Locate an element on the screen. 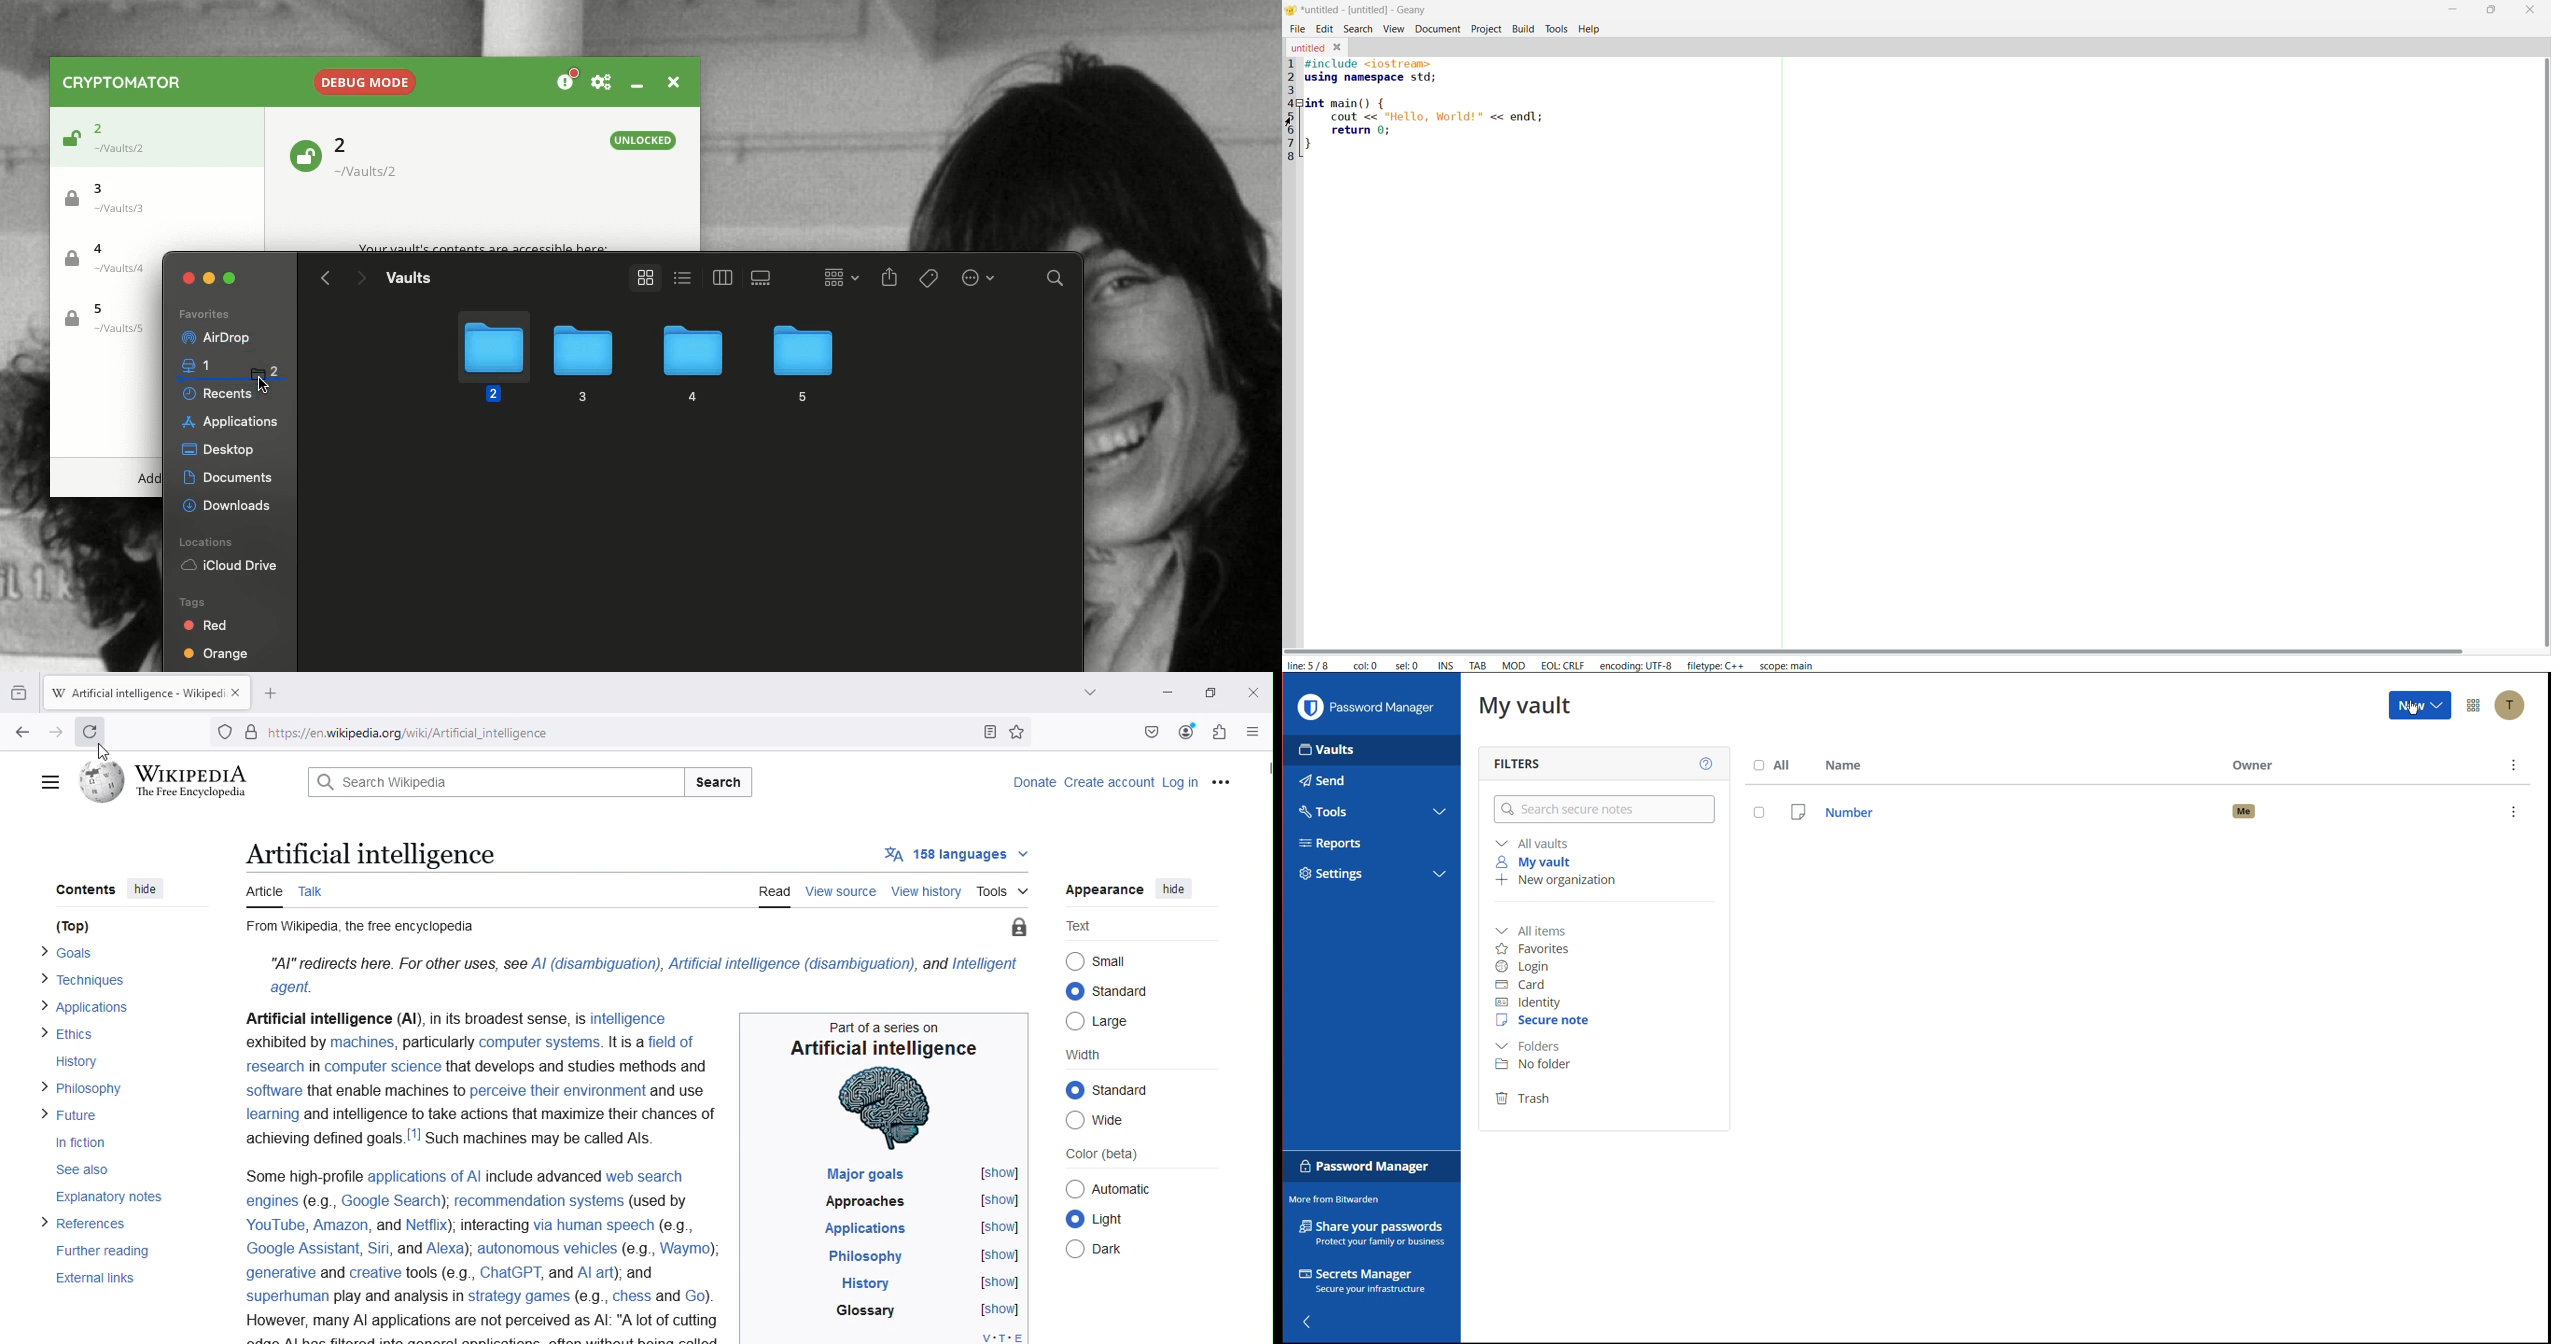 The height and width of the screenshot is (1344, 2576). tools (e.g., is located at coordinates (439, 1274).